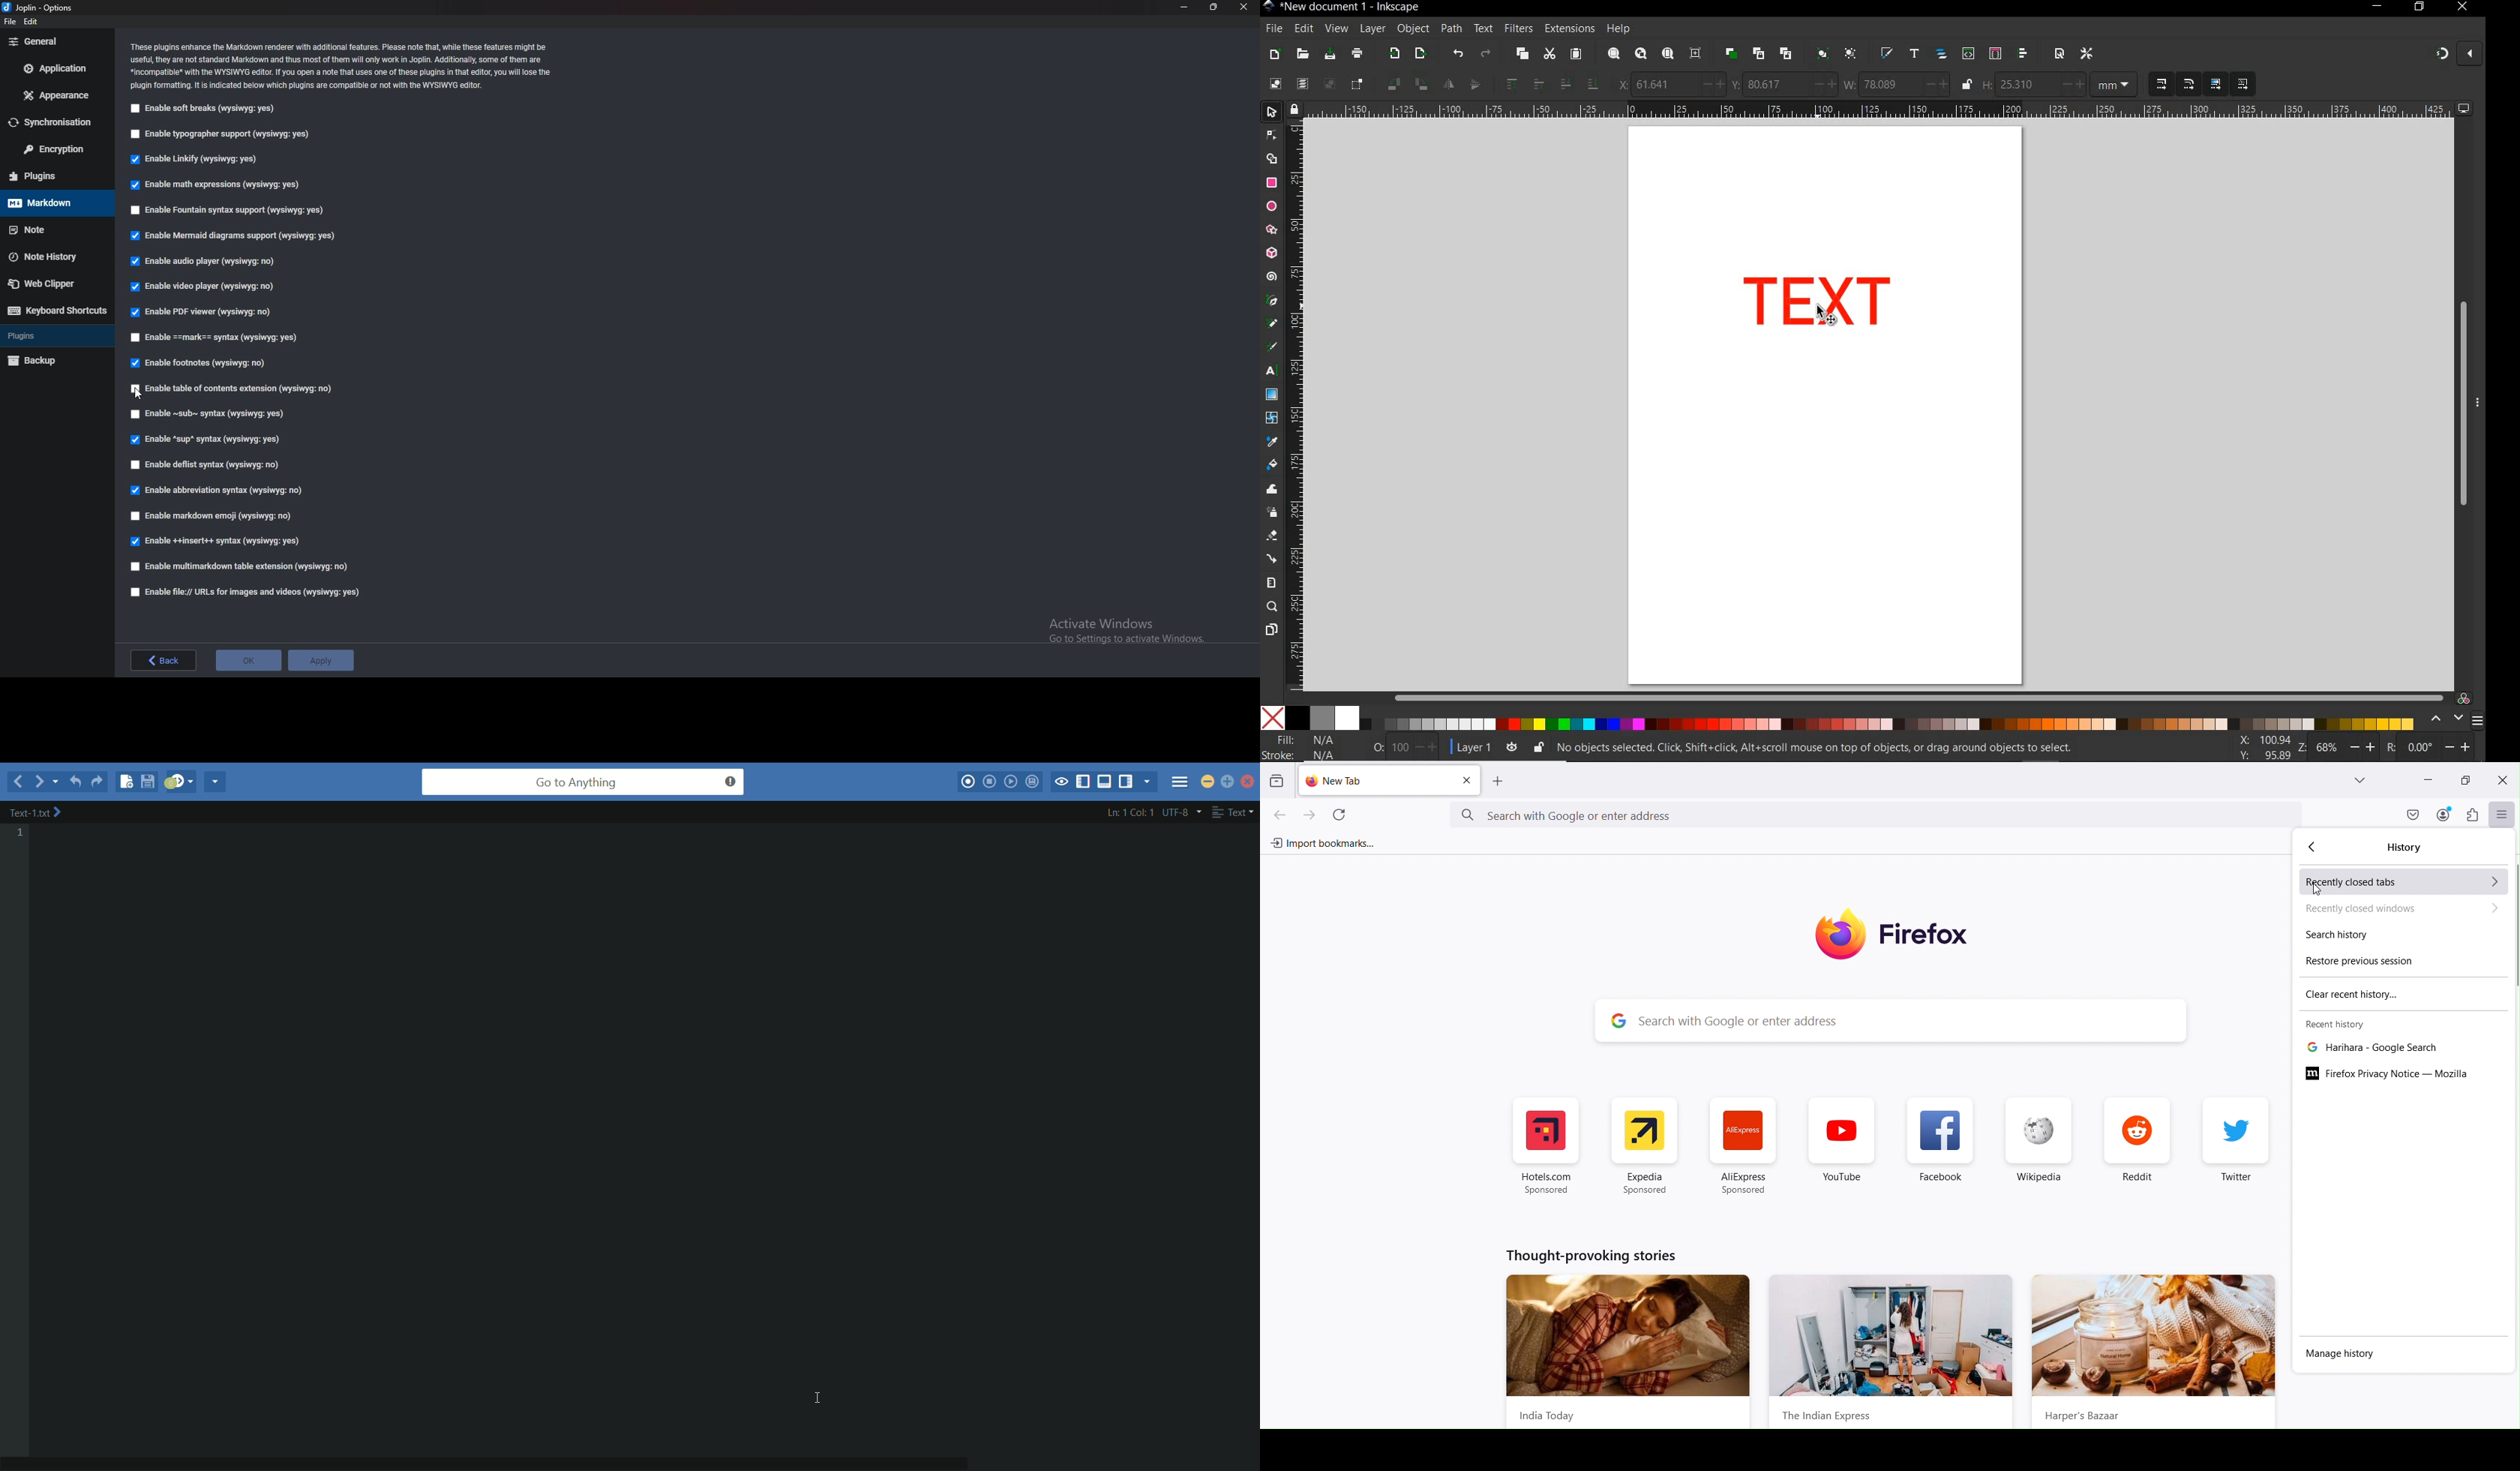 The width and height of the screenshot is (2520, 1484). Describe the element at coordinates (2154, 1352) in the screenshot. I see `hraper's bazar` at that location.